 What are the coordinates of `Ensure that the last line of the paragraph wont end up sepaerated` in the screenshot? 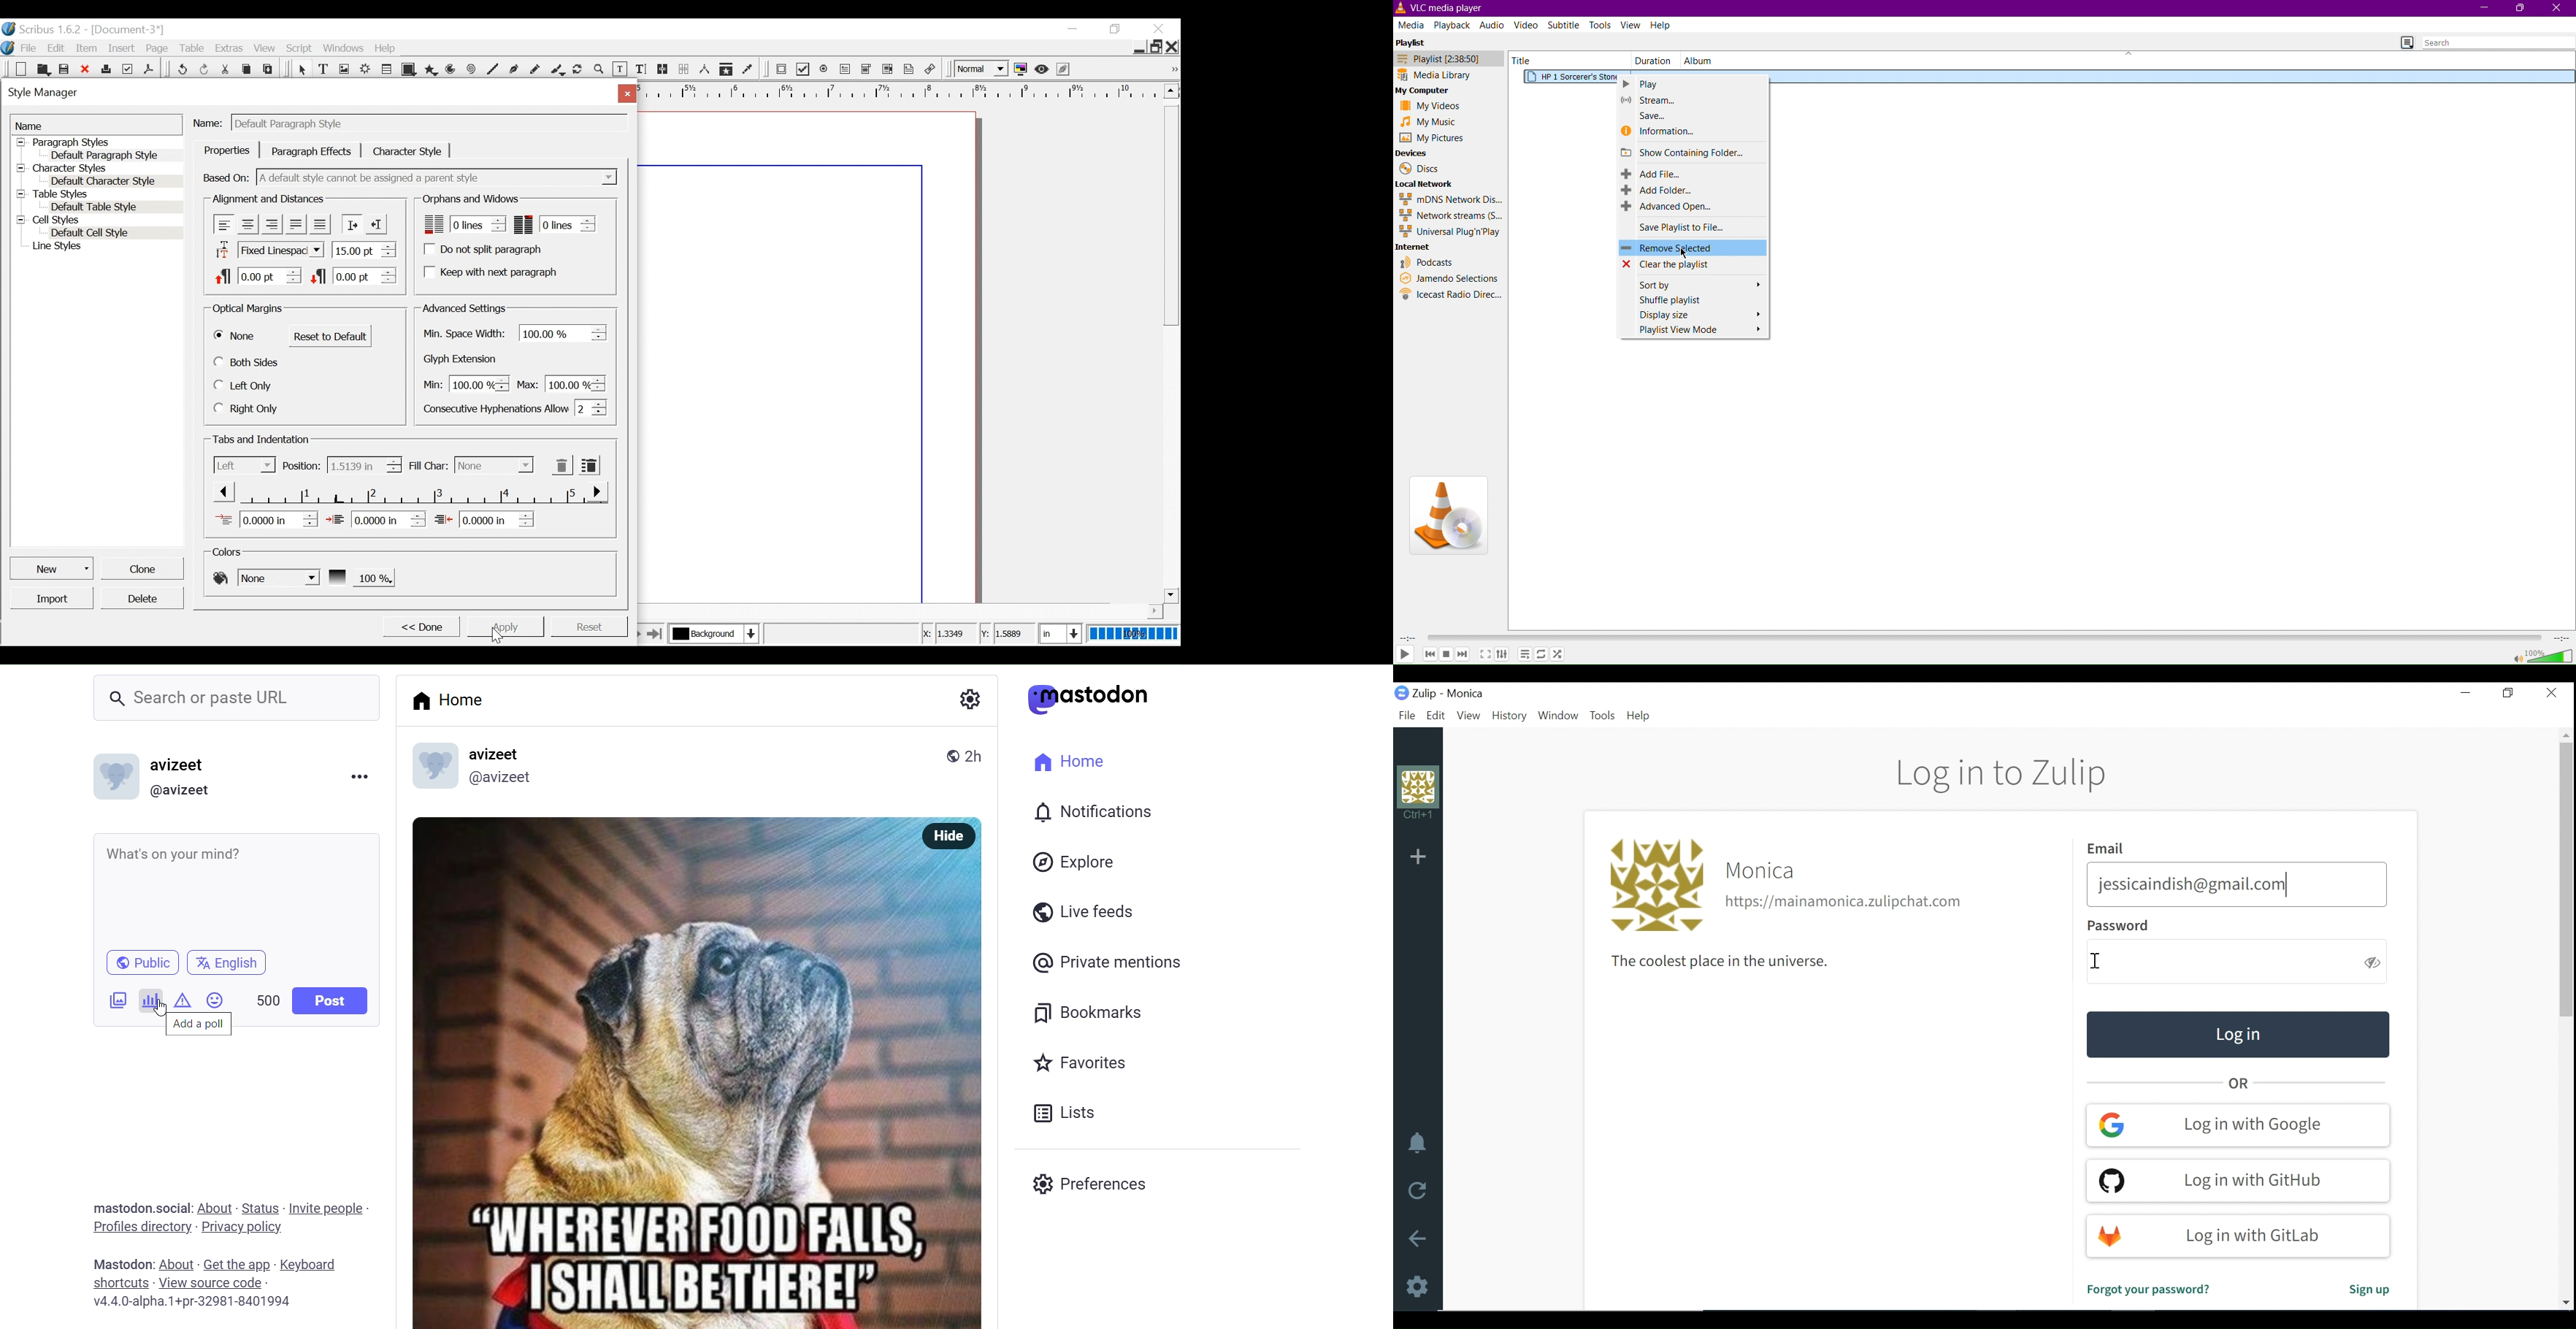 It's located at (556, 224).